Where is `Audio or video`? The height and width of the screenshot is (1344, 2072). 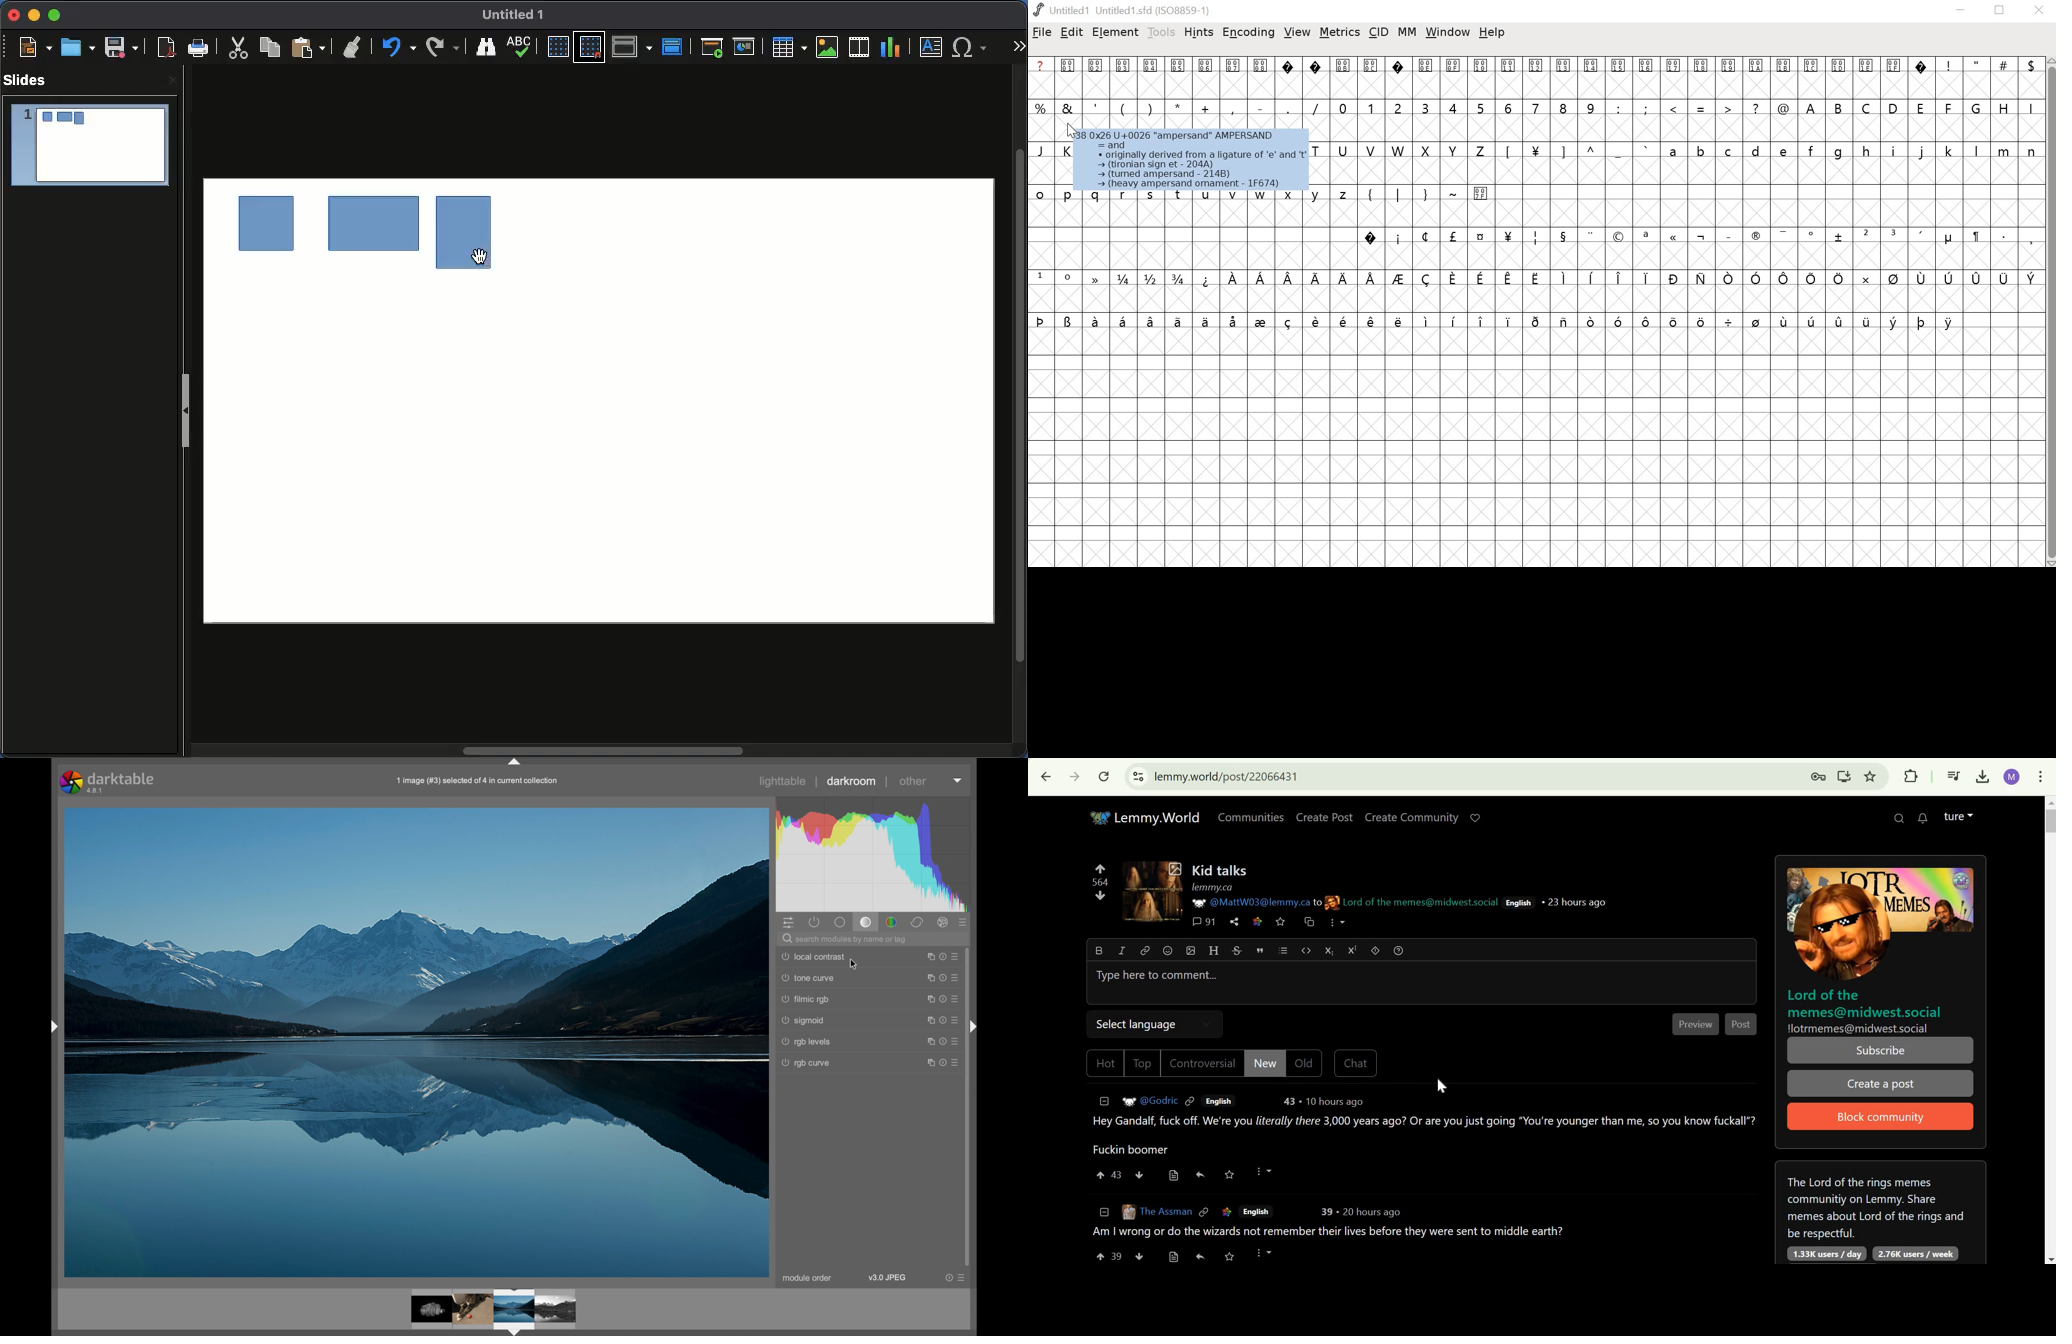
Audio or video is located at coordinates (860, 47).